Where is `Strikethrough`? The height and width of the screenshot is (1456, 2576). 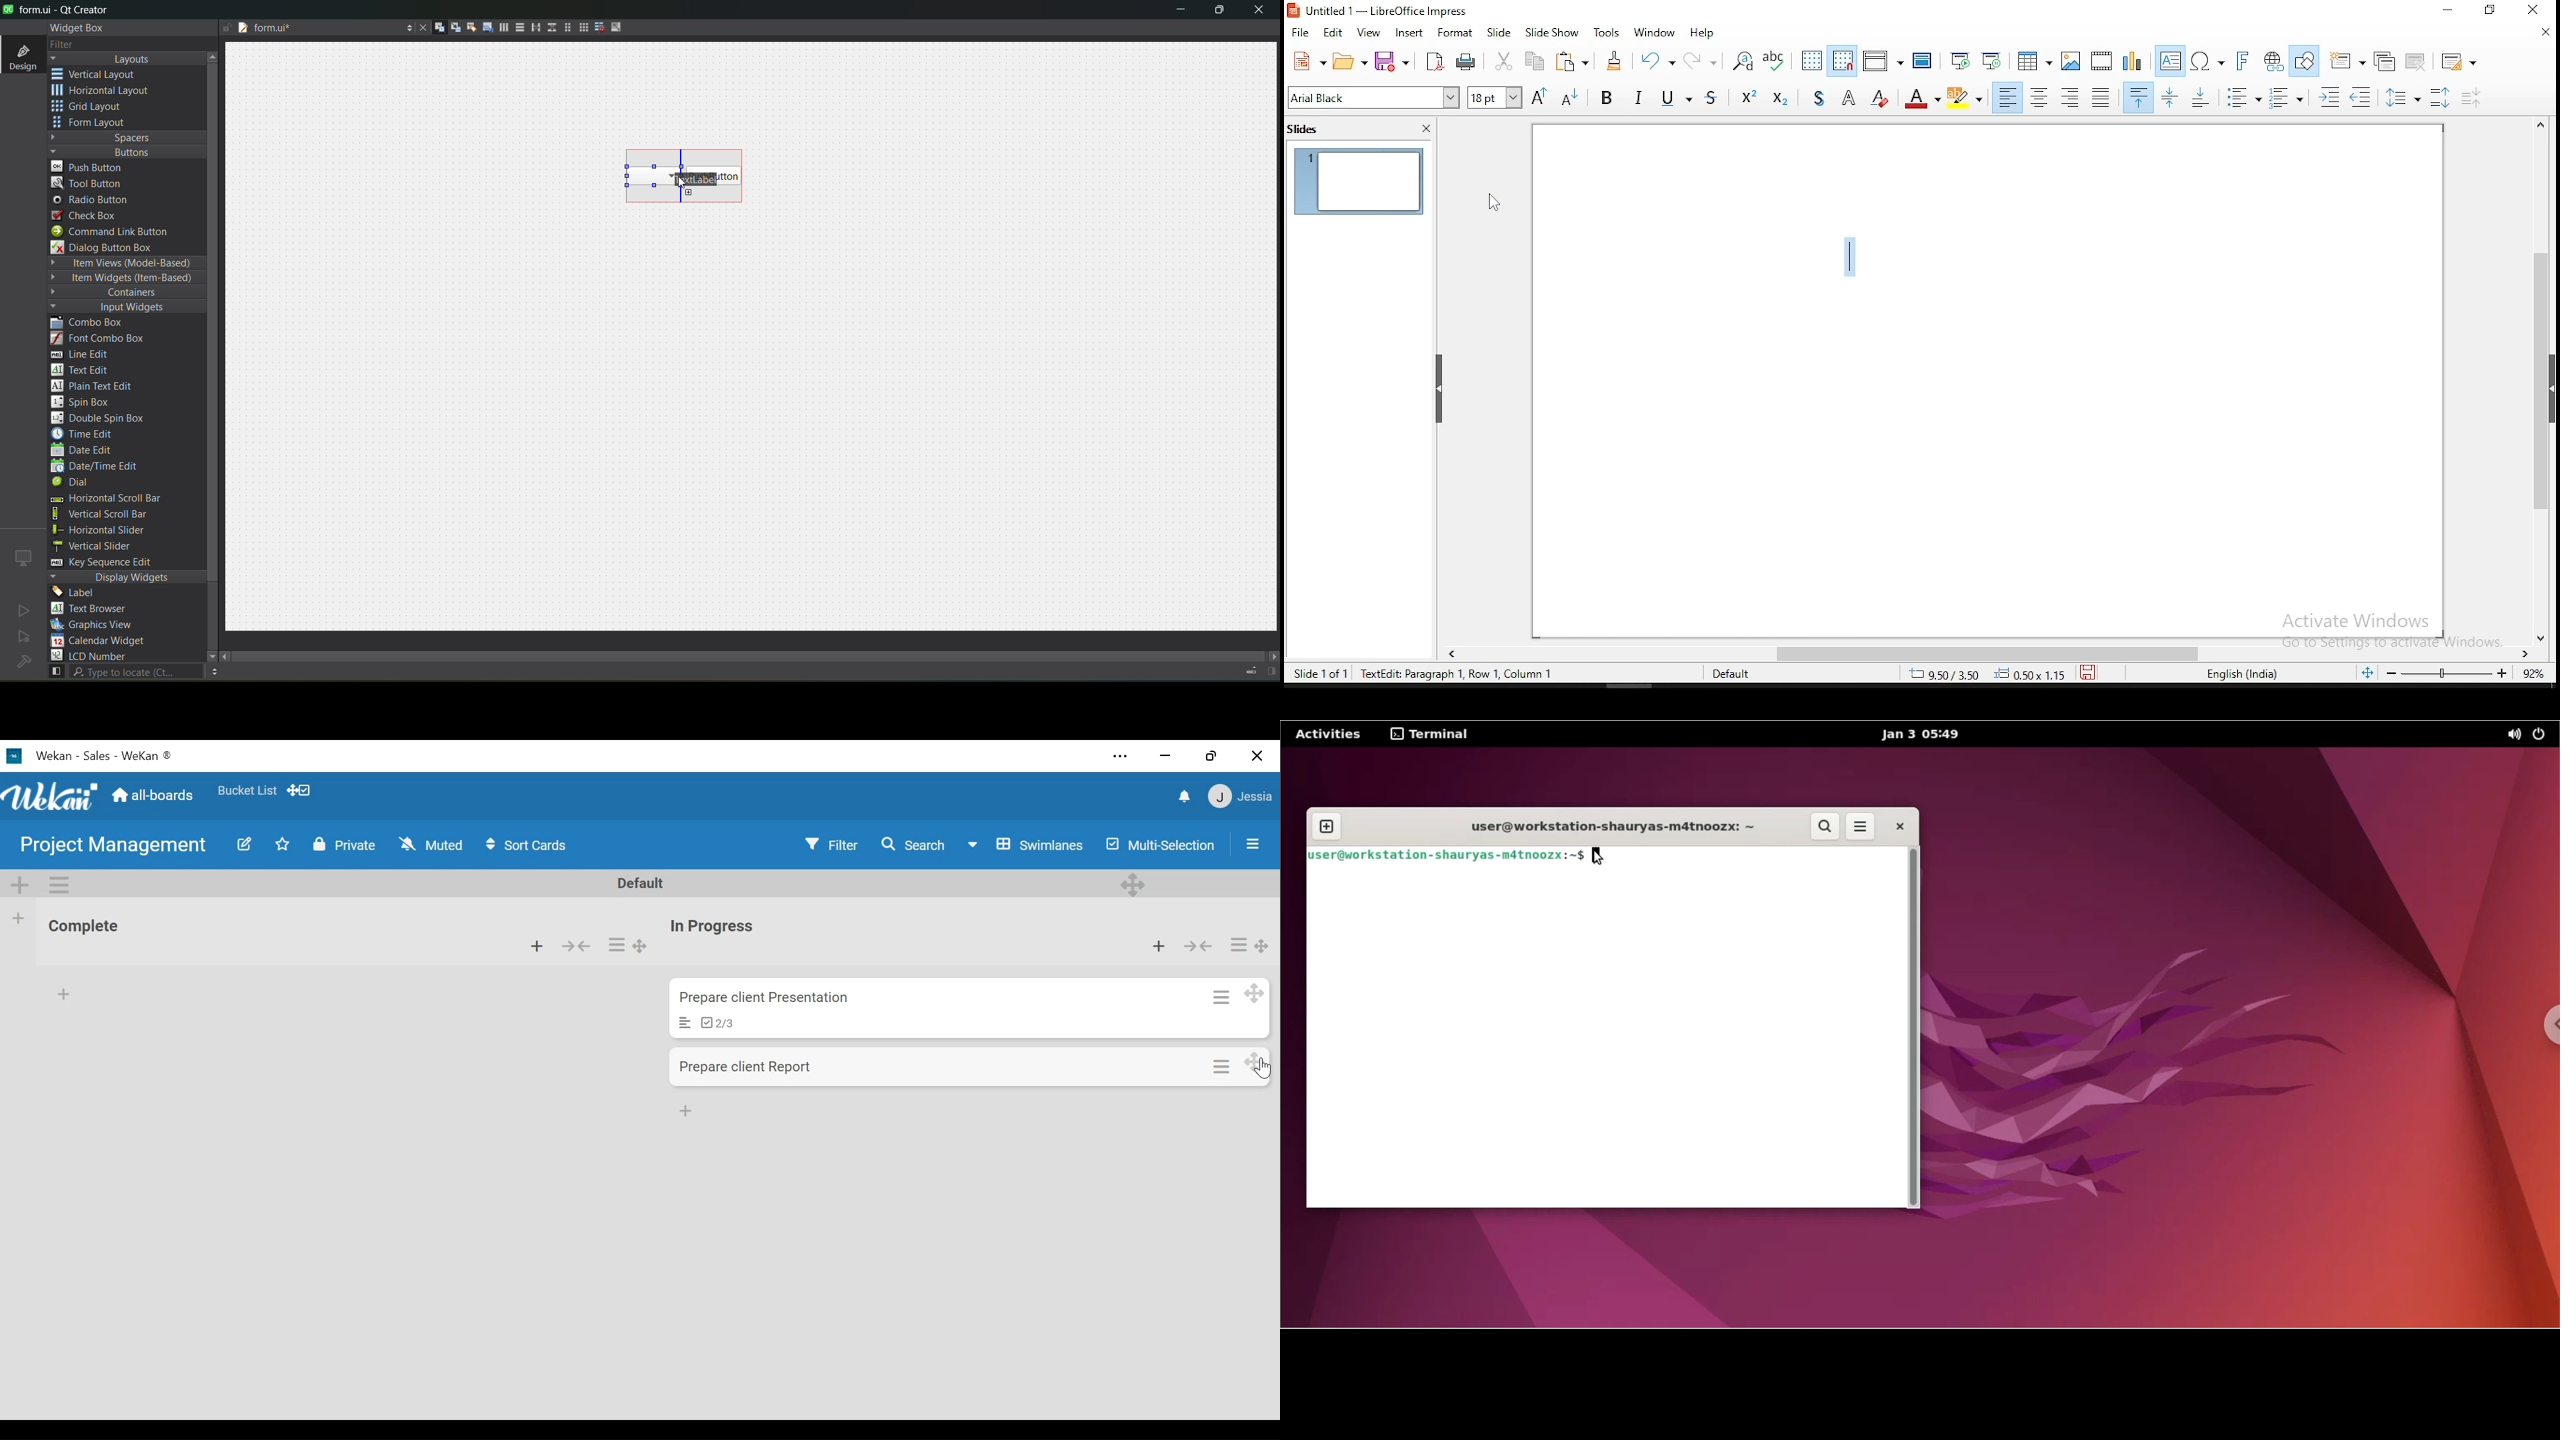 Strikethrough is located at coordinates (1713, 95).